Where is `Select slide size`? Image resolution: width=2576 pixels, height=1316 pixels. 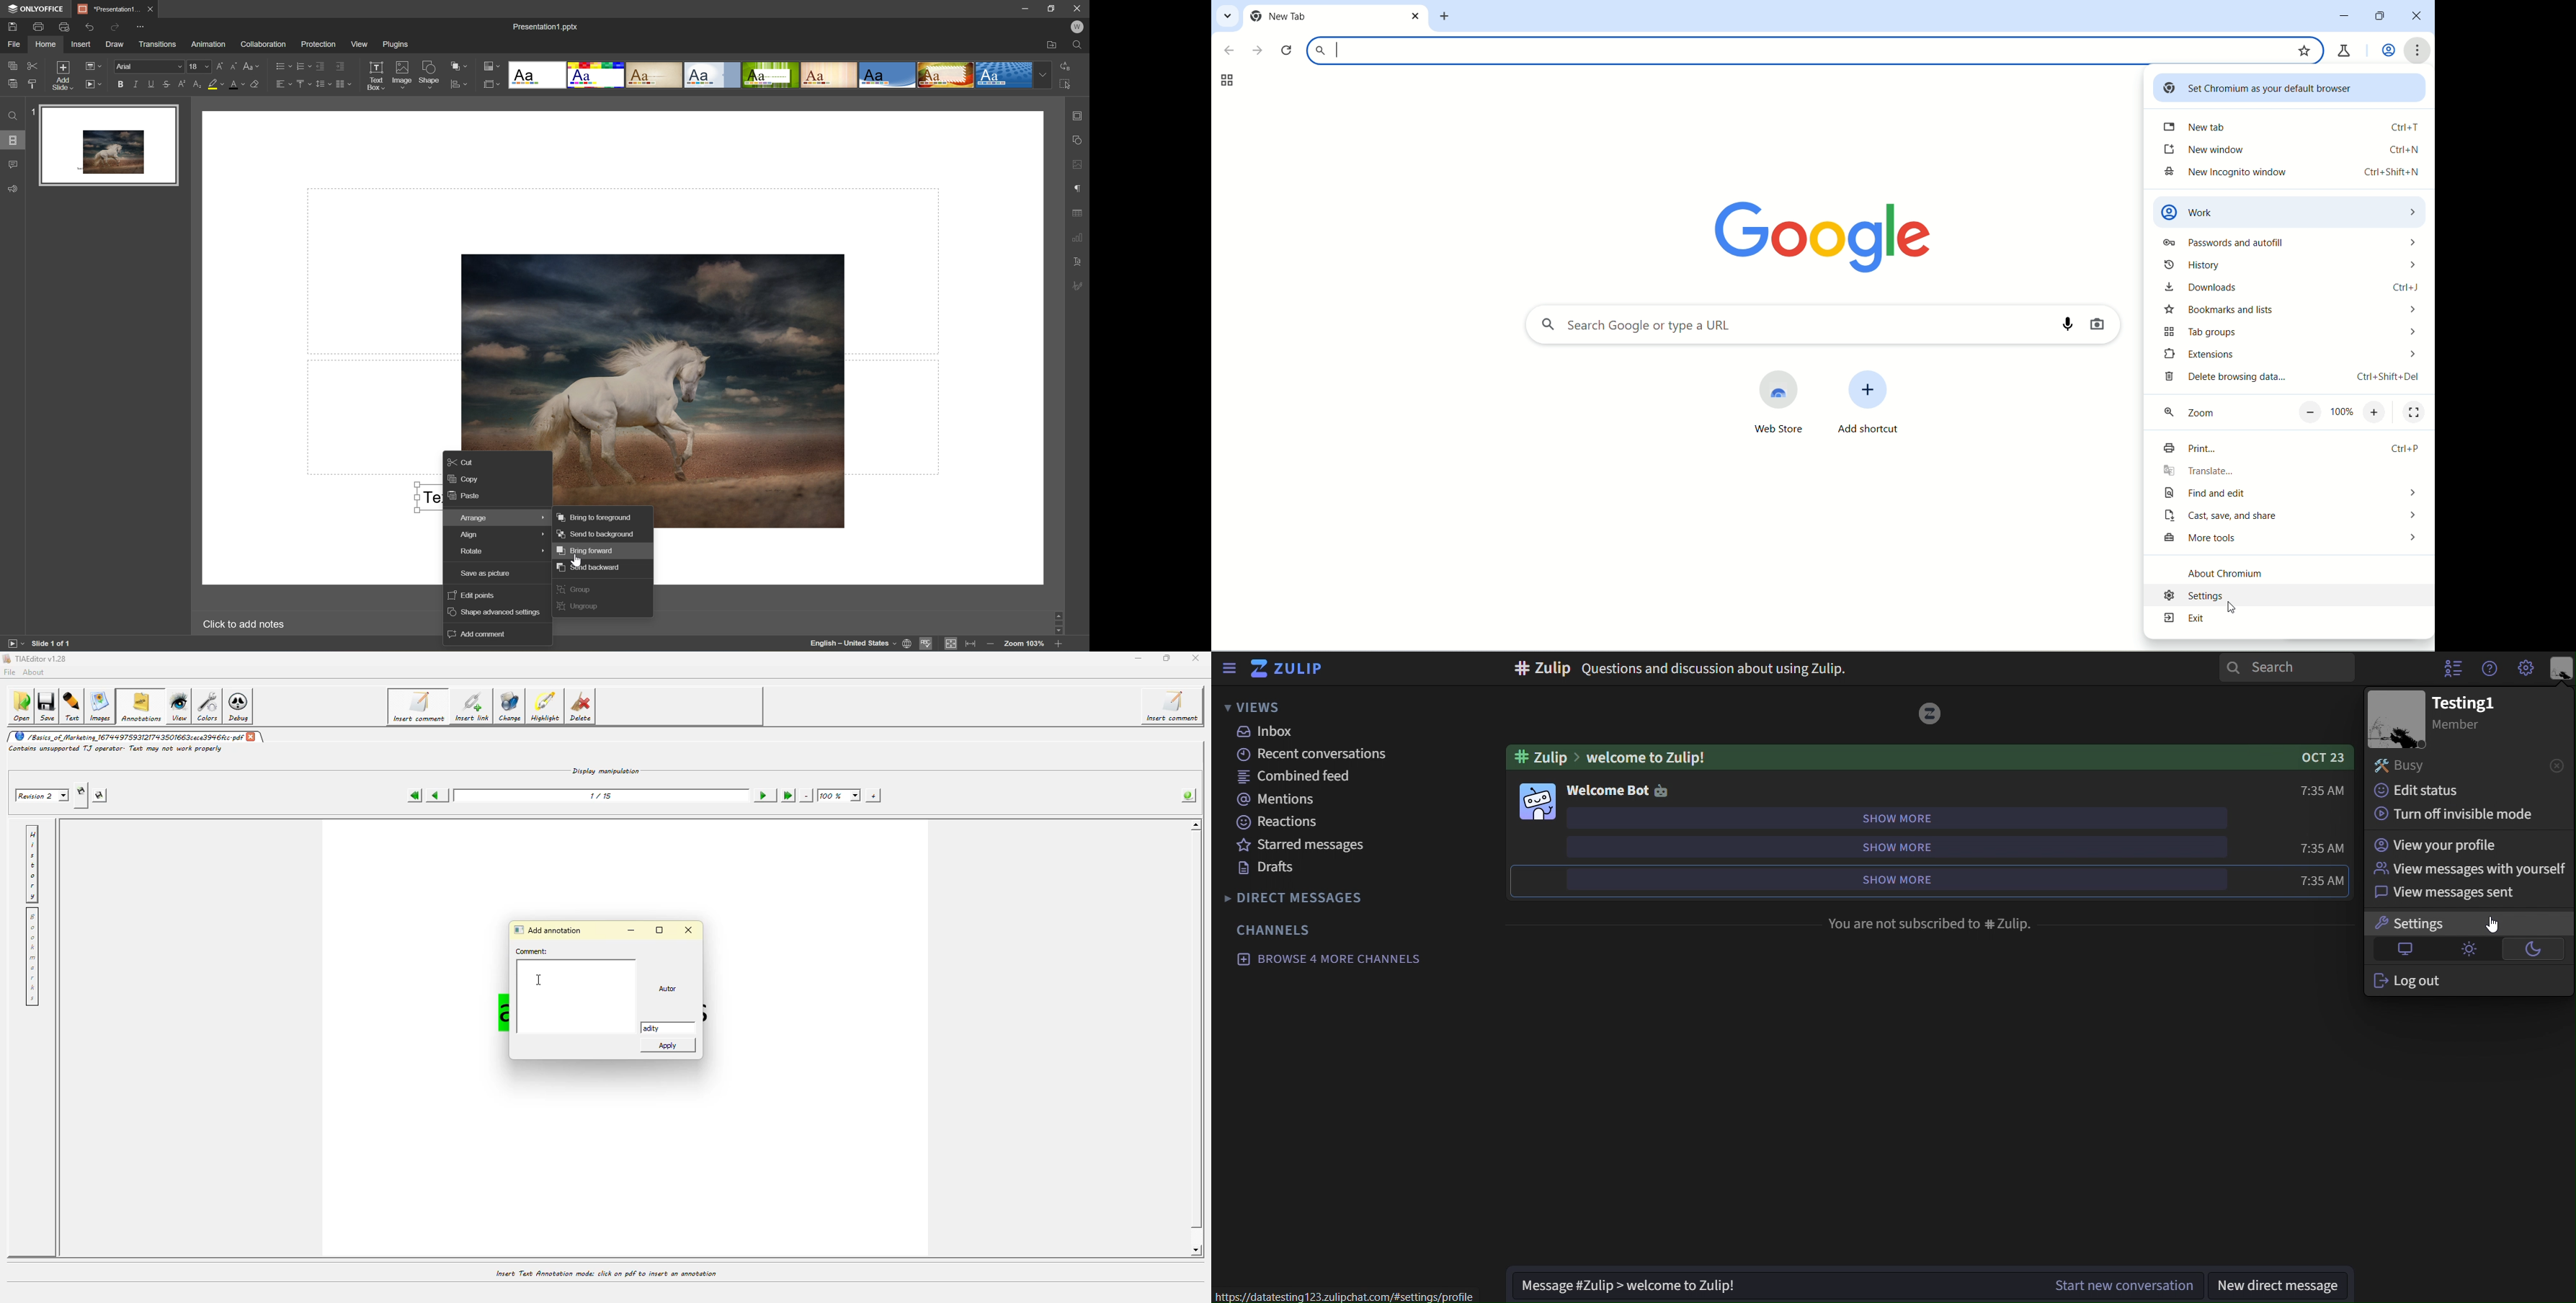
Select slide size is located at coordinates (493, 85).